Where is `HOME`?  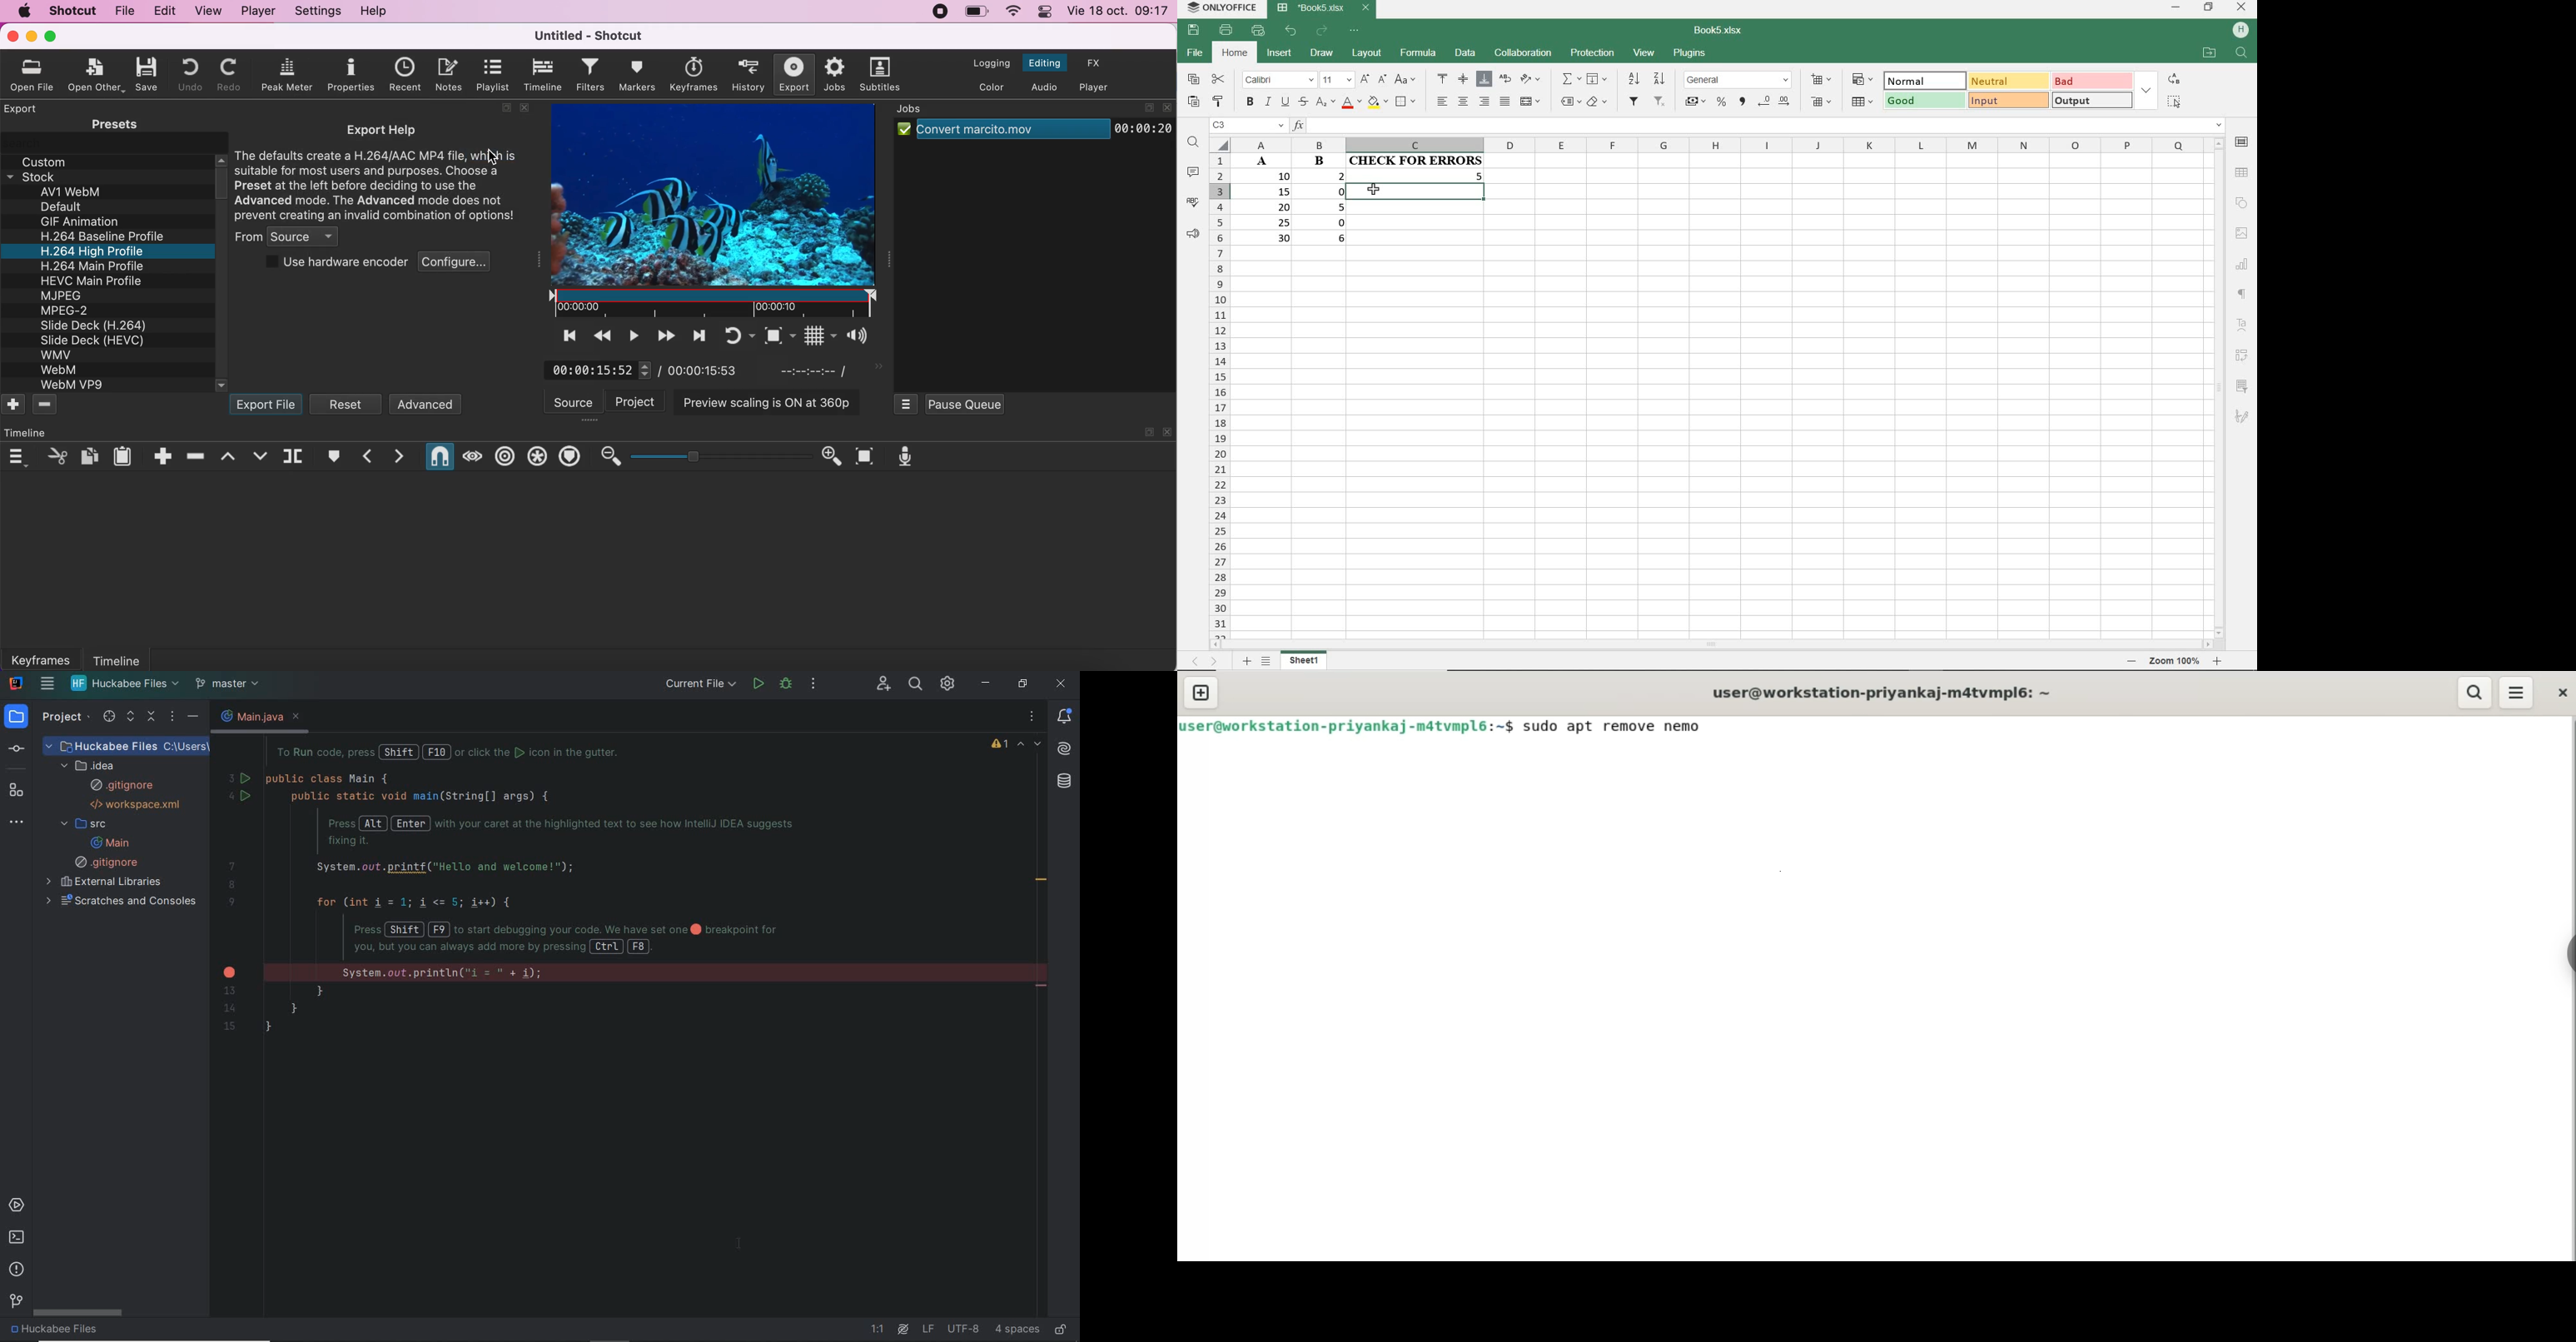
HOME is located at coordinates (1234, 55).